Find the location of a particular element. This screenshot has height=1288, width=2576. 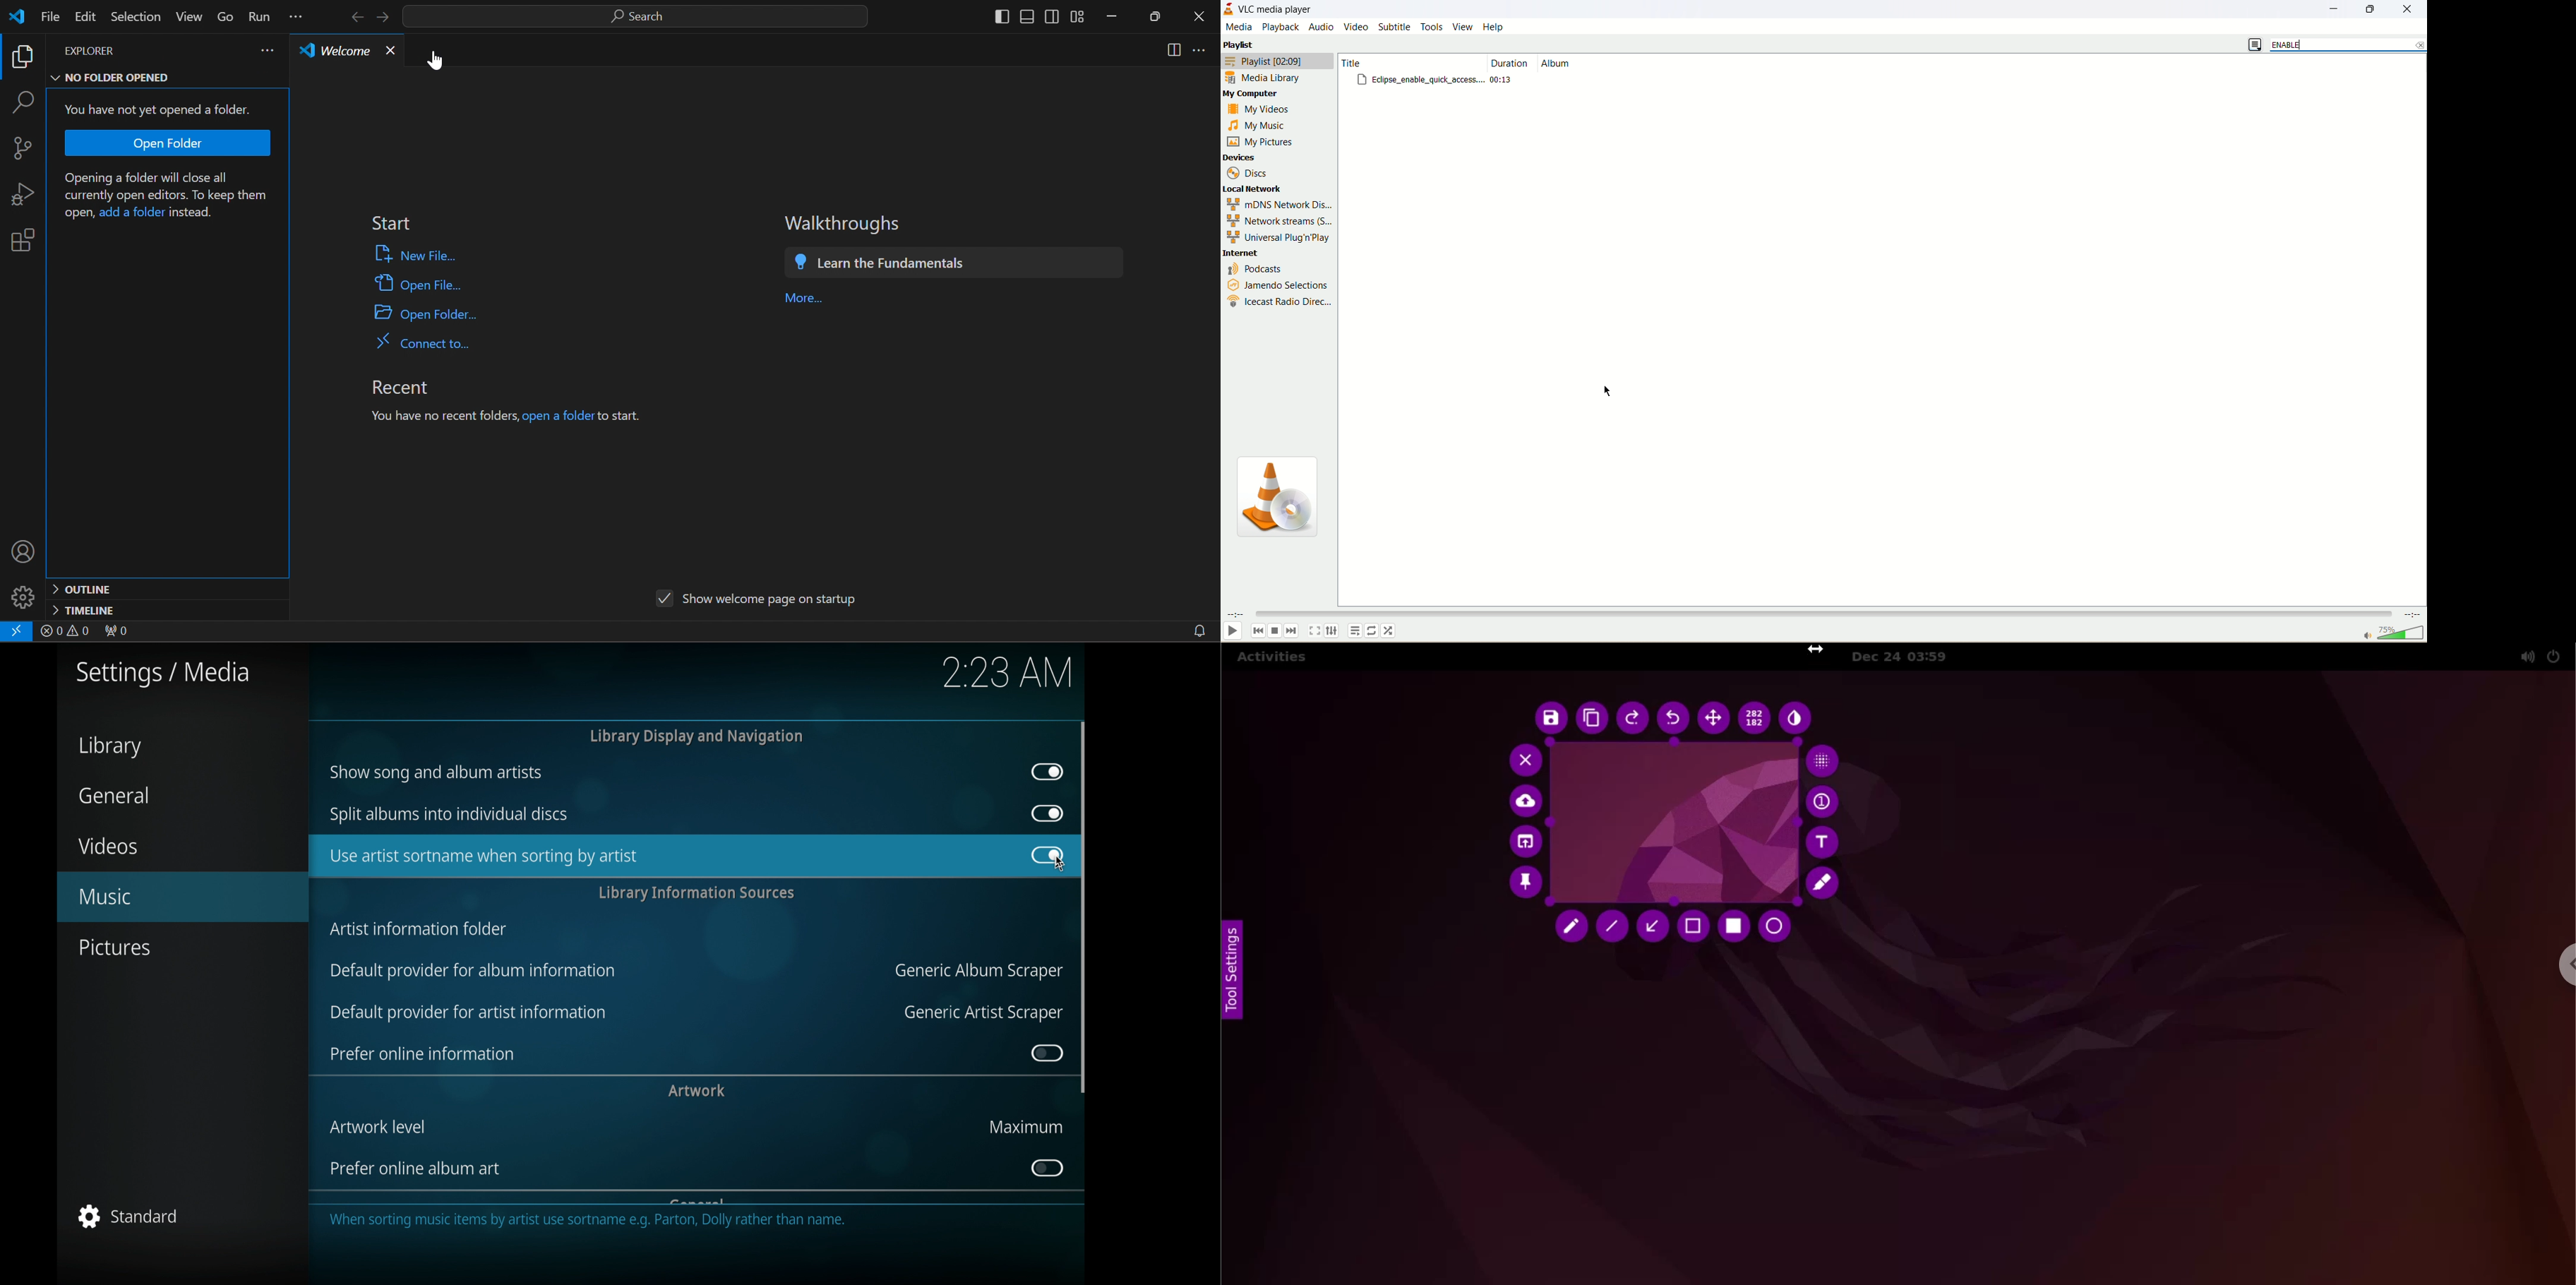

toggle button is located at coordinates (1047, 1053).